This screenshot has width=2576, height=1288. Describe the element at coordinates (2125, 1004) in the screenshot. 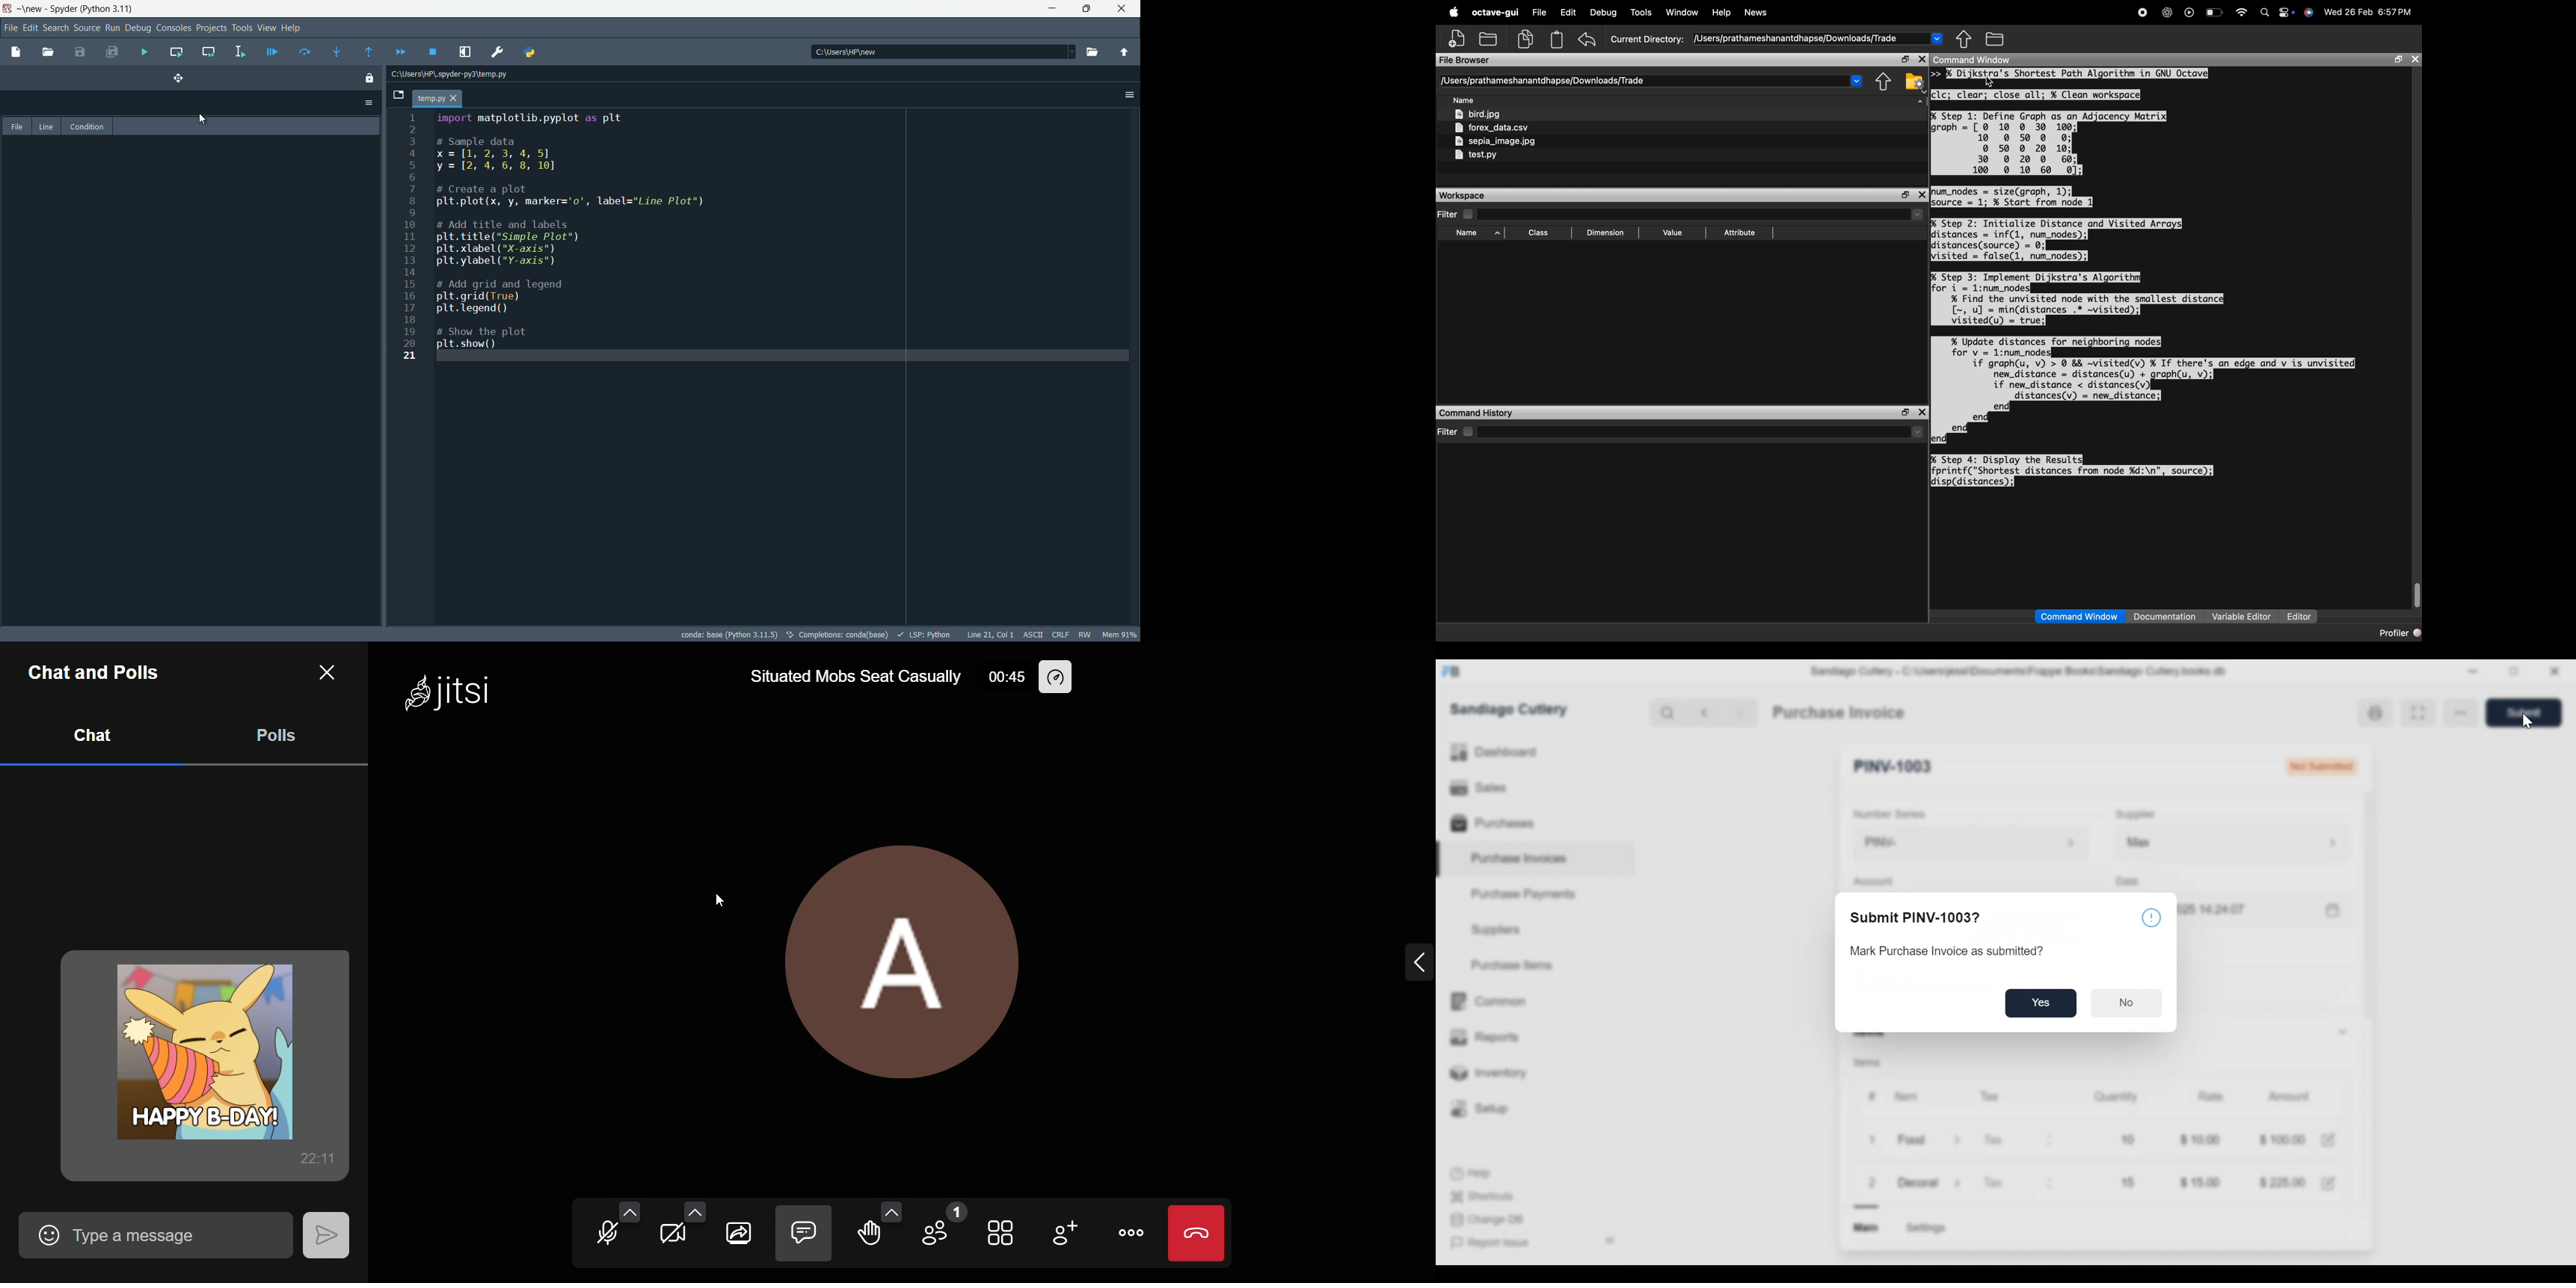

I see `No` at that location.